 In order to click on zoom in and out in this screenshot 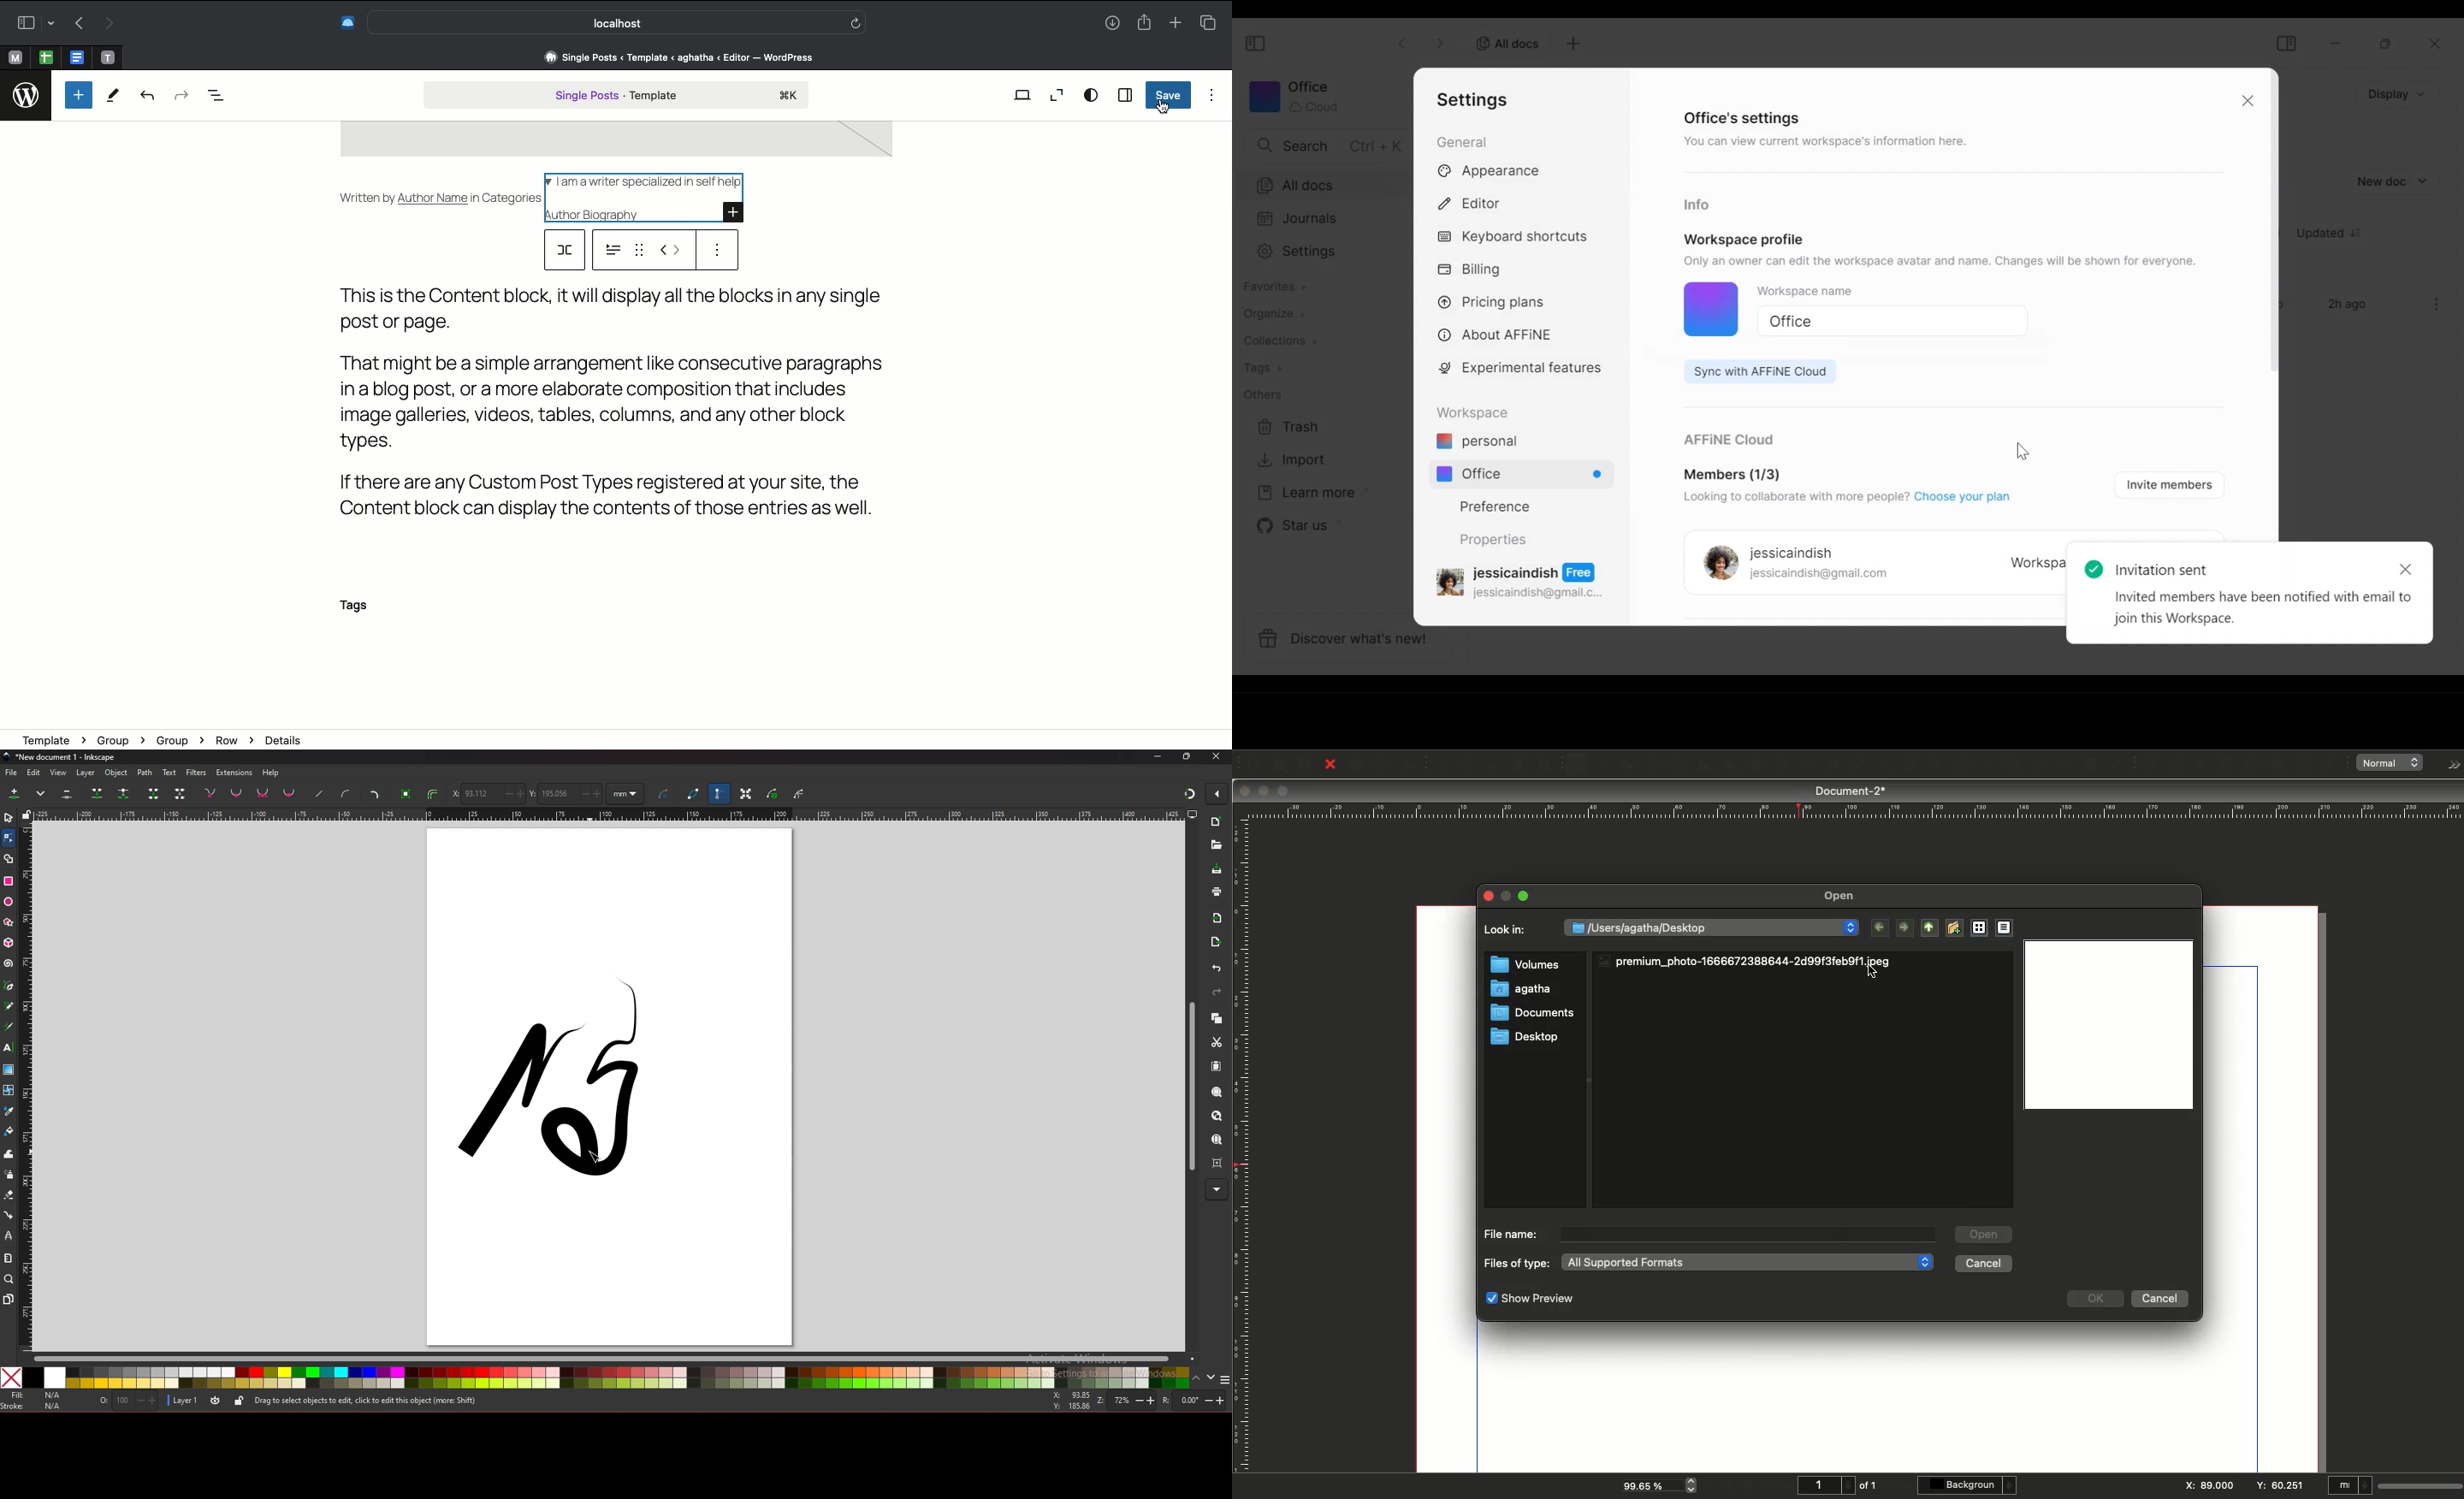, I will do `click(1694, 1484)`.